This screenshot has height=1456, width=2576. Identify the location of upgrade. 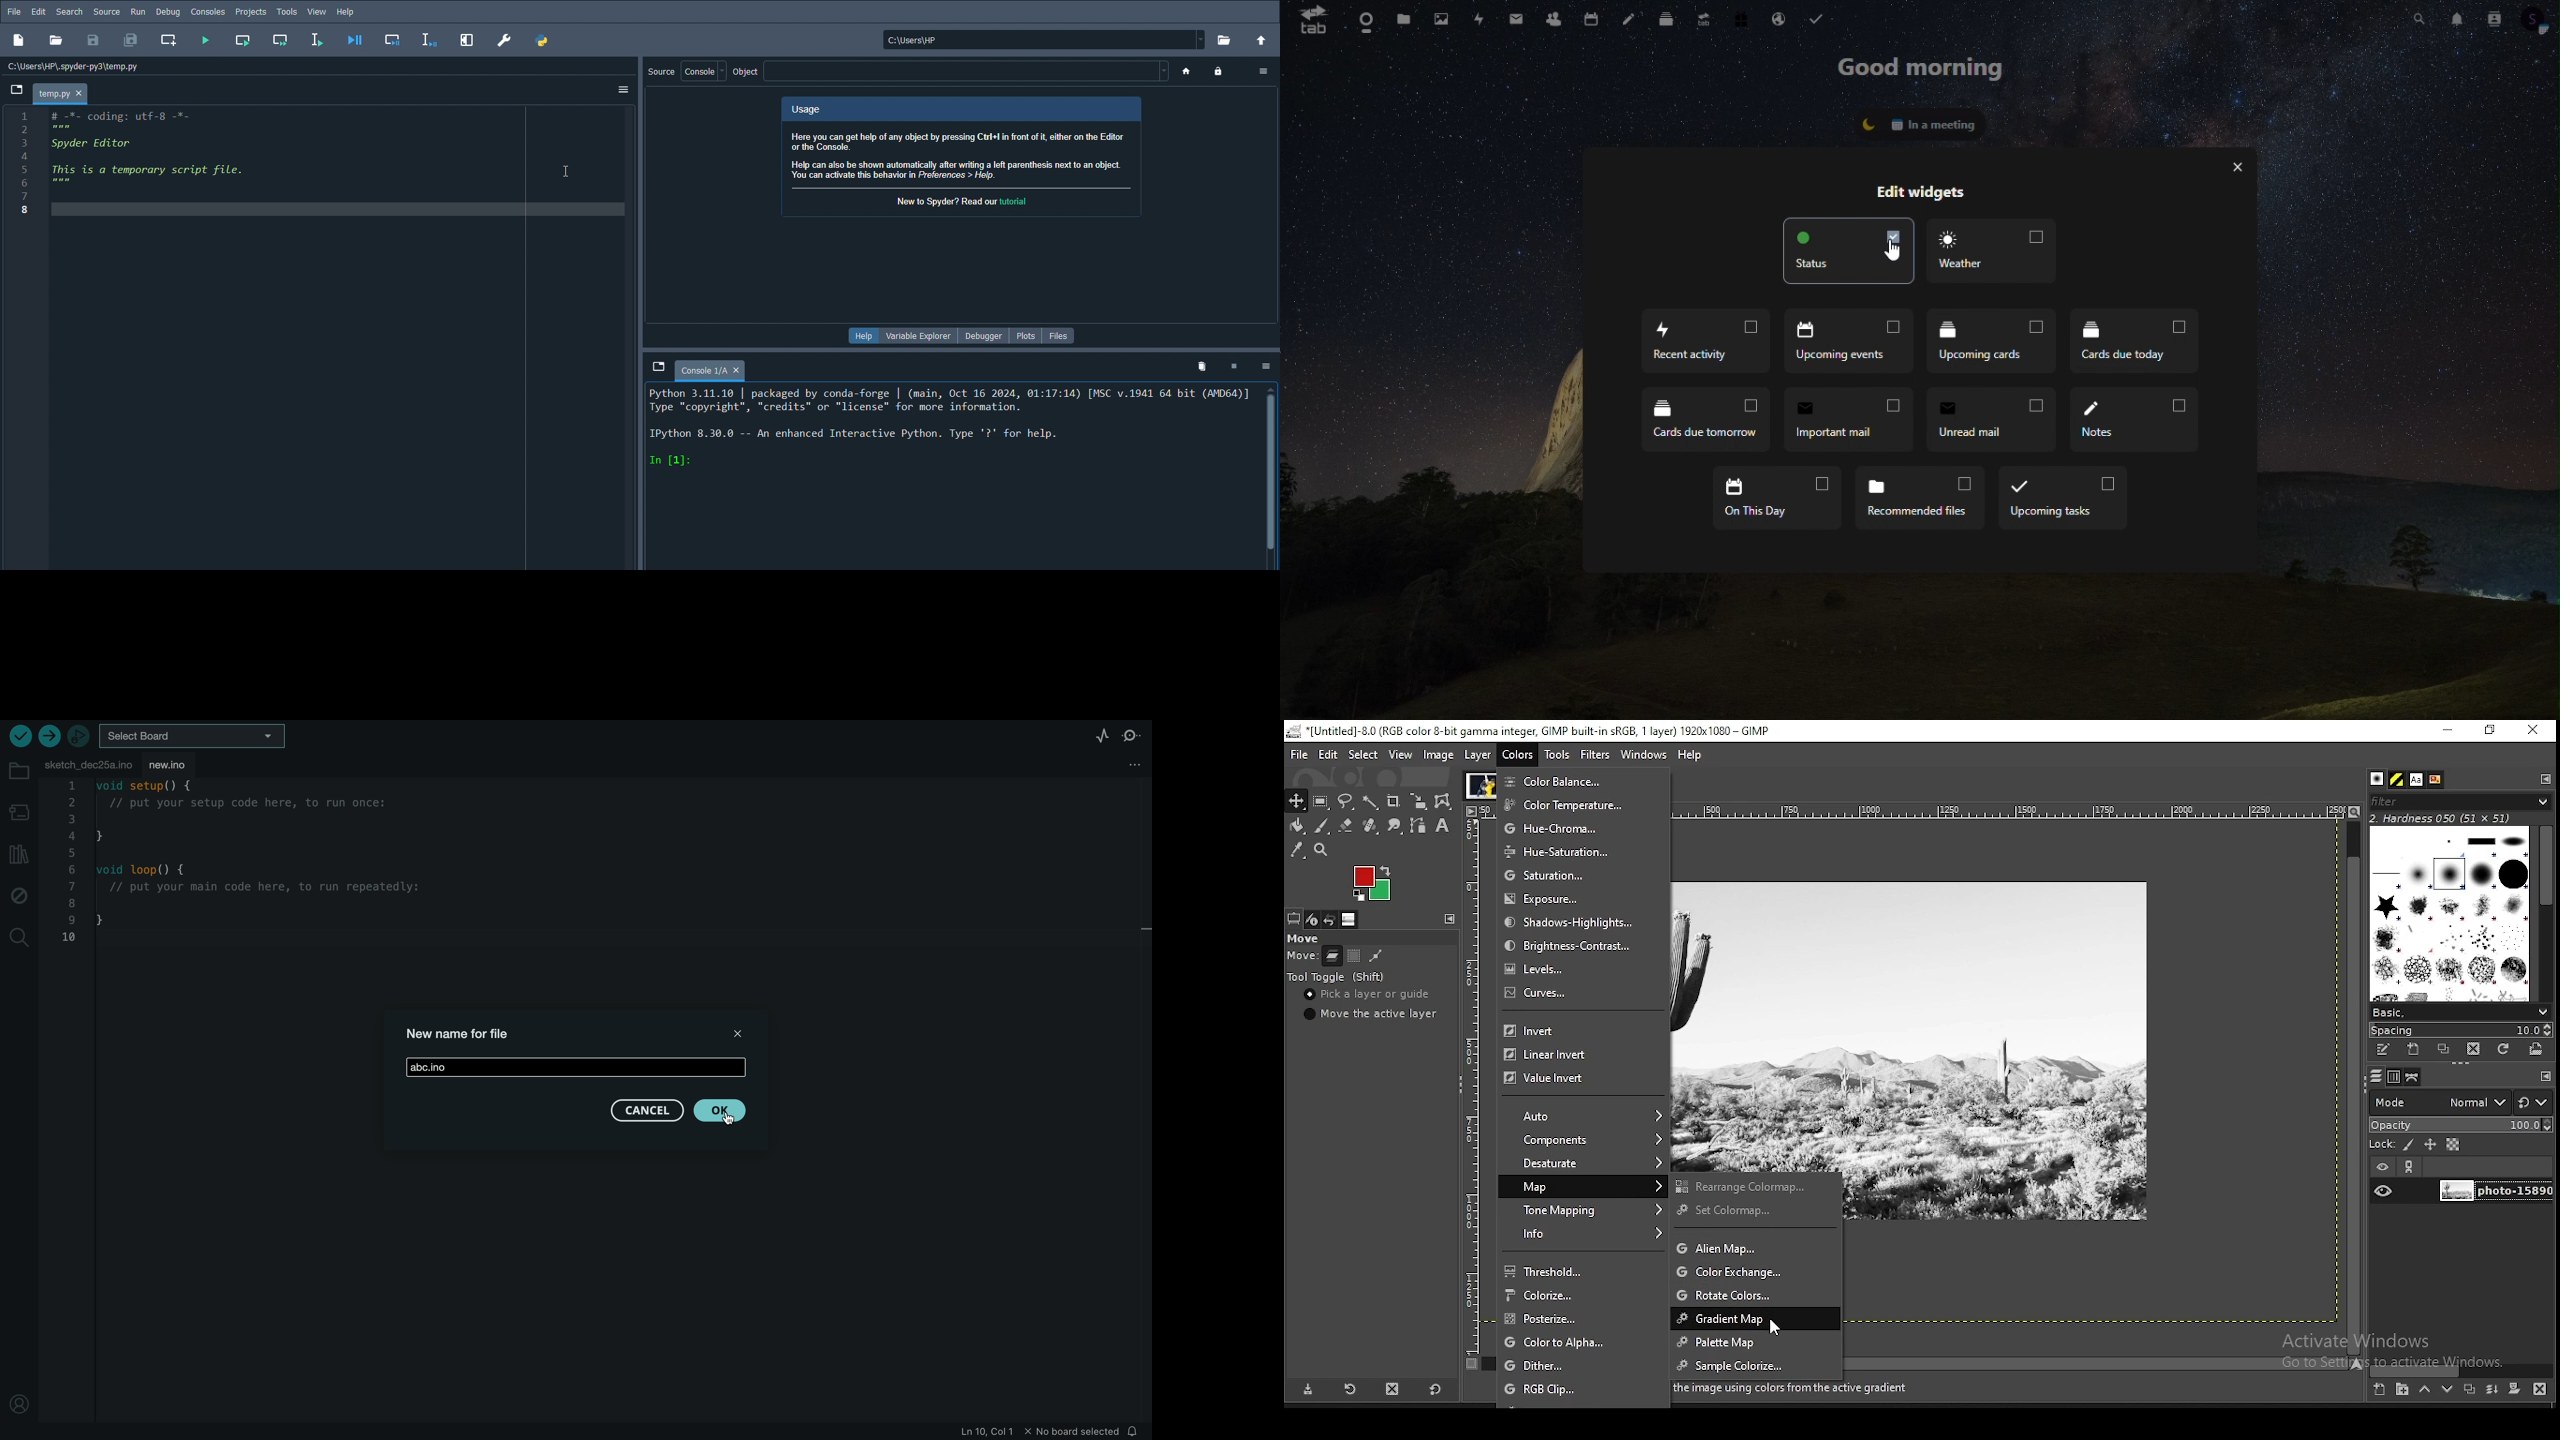
(1704, 19).